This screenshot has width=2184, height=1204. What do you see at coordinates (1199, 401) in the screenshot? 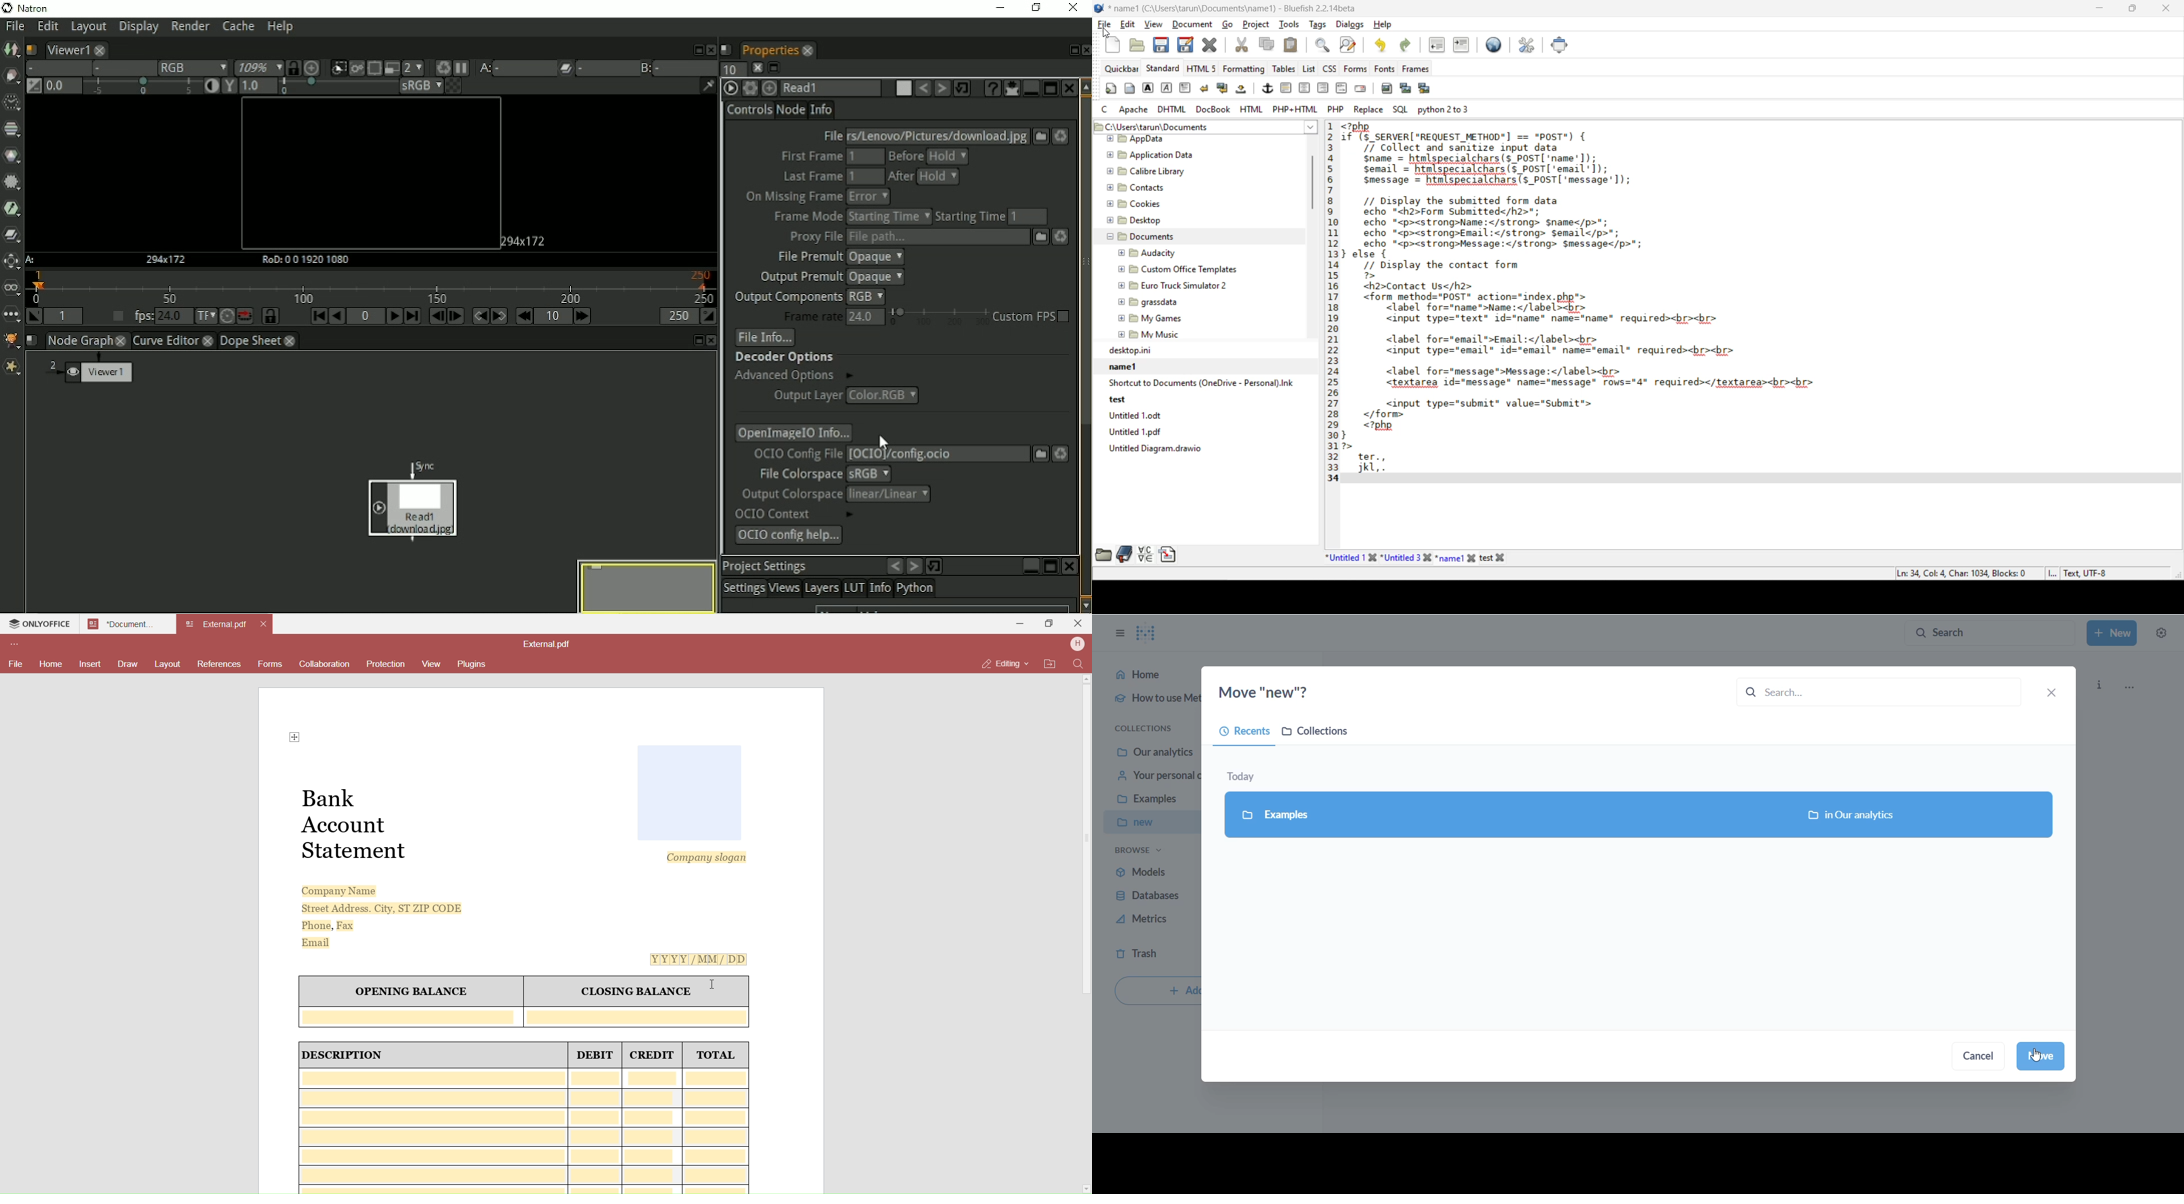
I see `recent files path` at bounding box center [1199, 401].